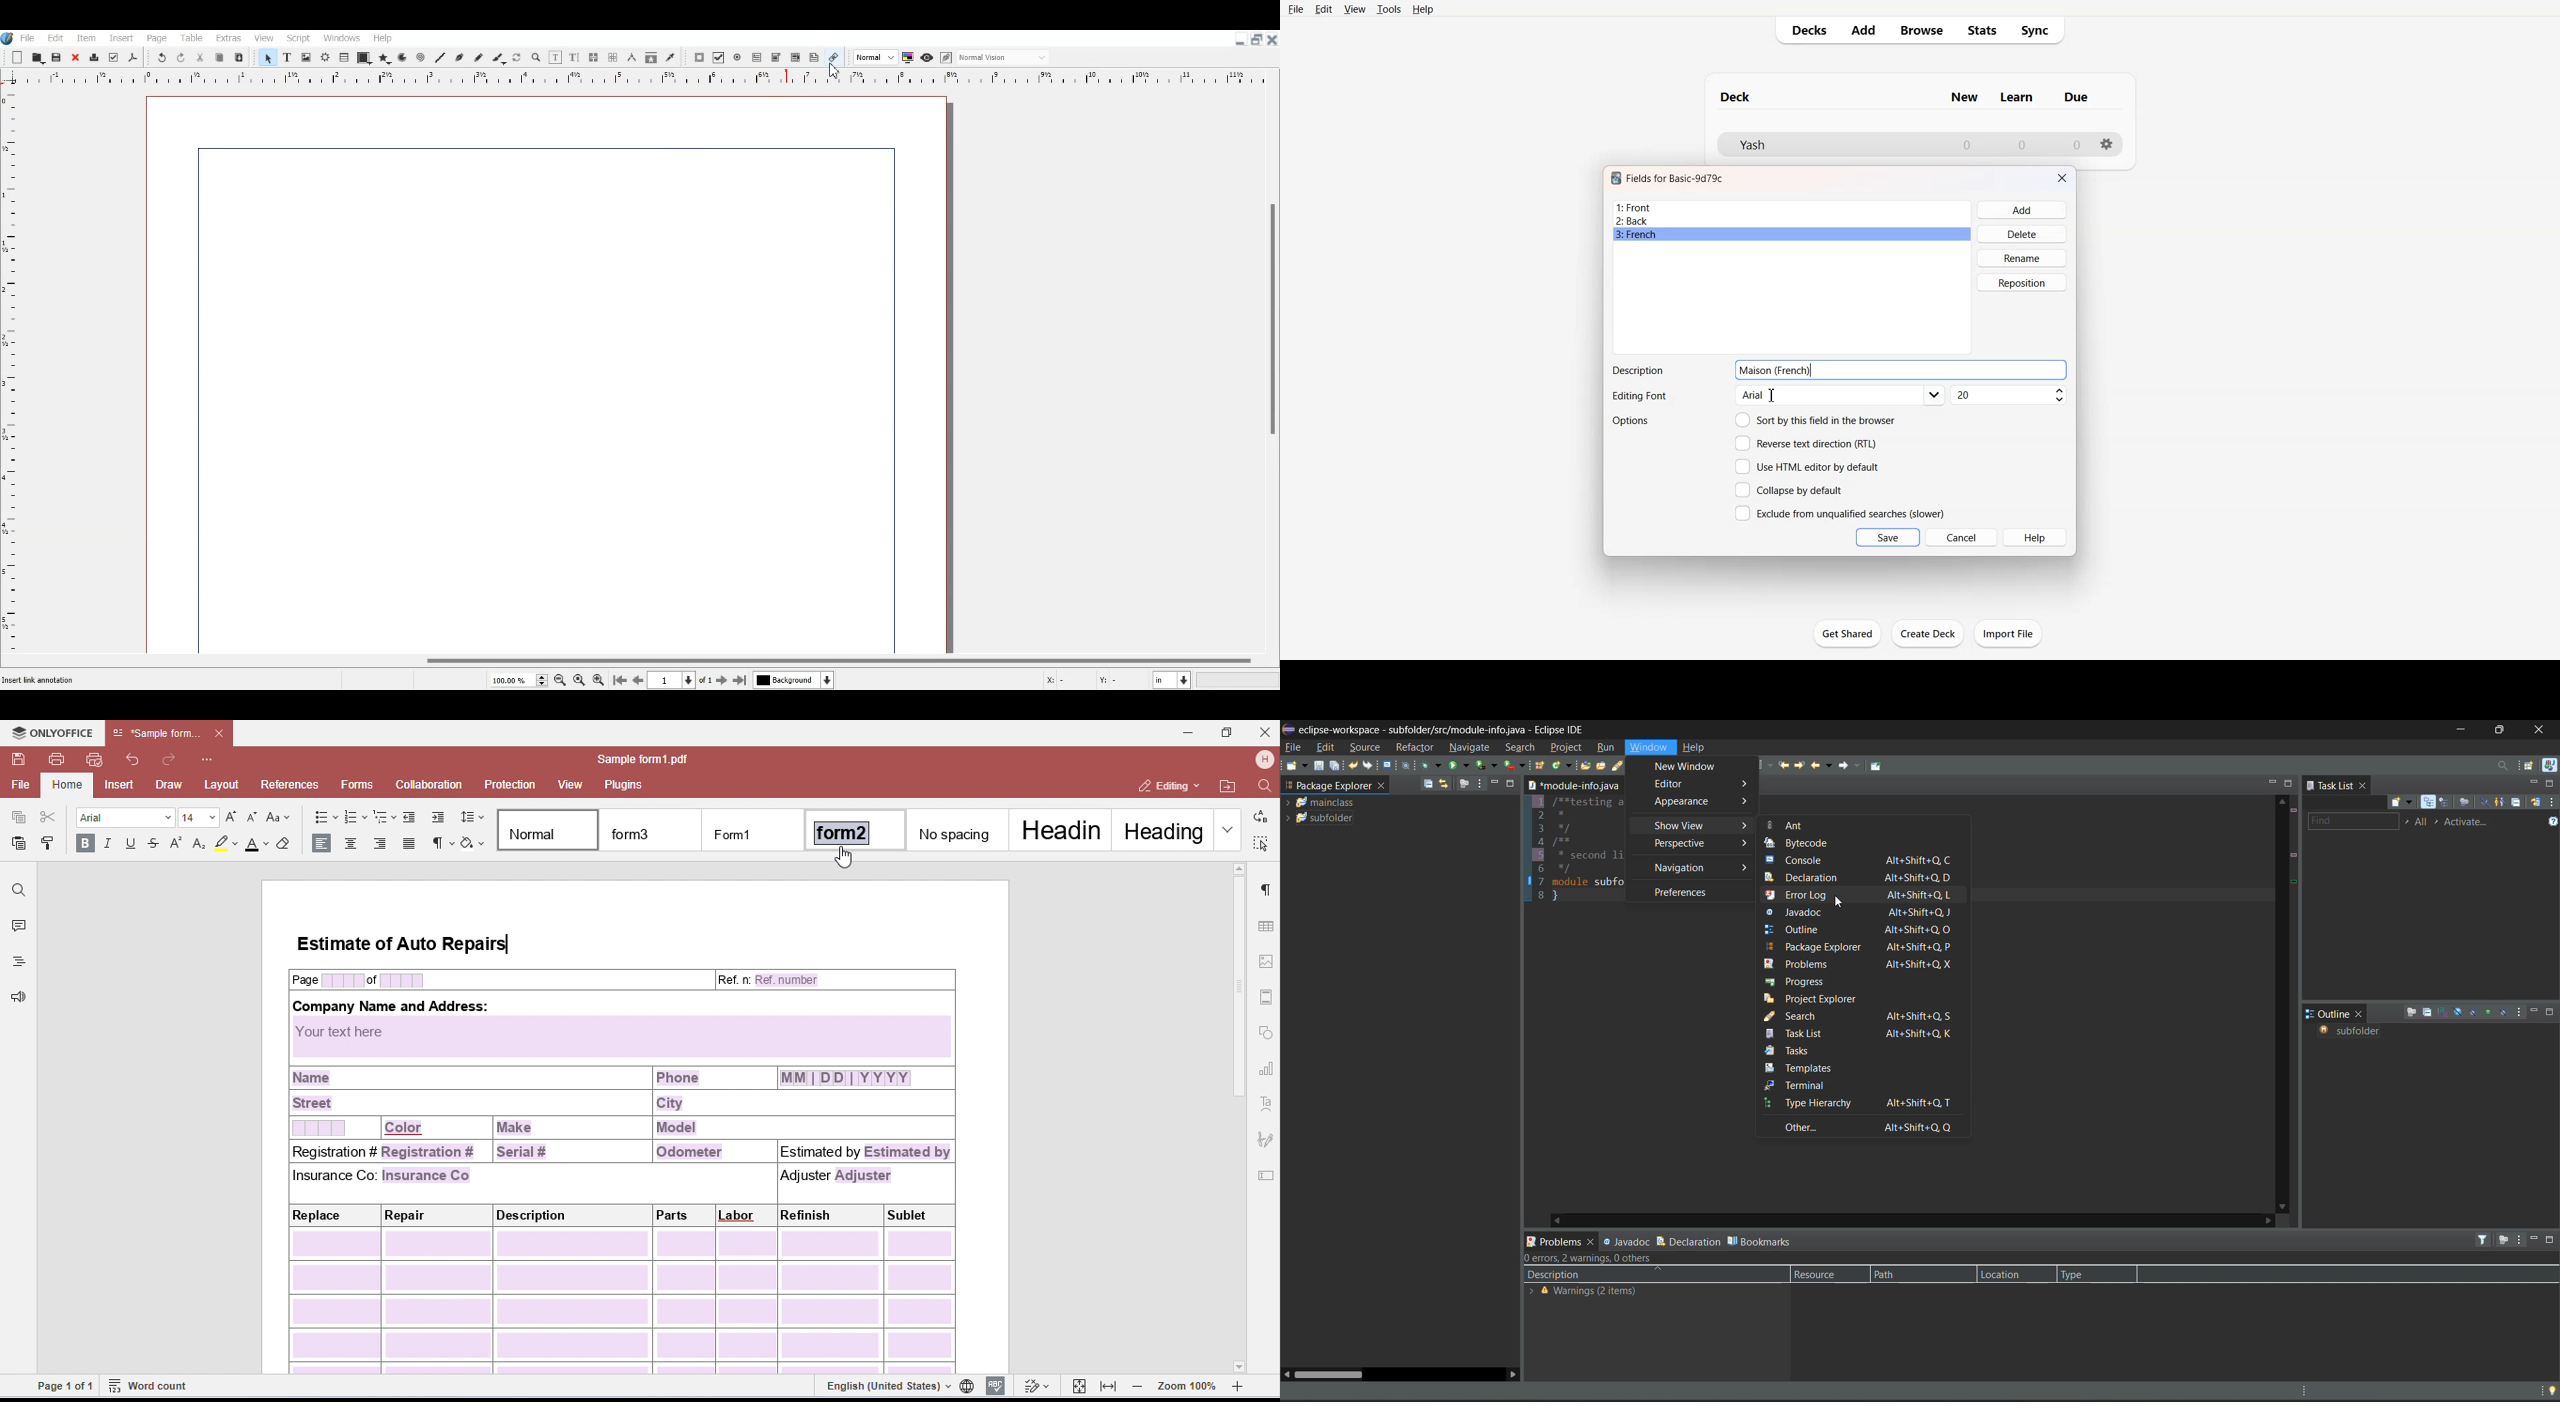 The width and height of the screenshot is (2576, 1428). I want to click on Close, so click(1272, 39).